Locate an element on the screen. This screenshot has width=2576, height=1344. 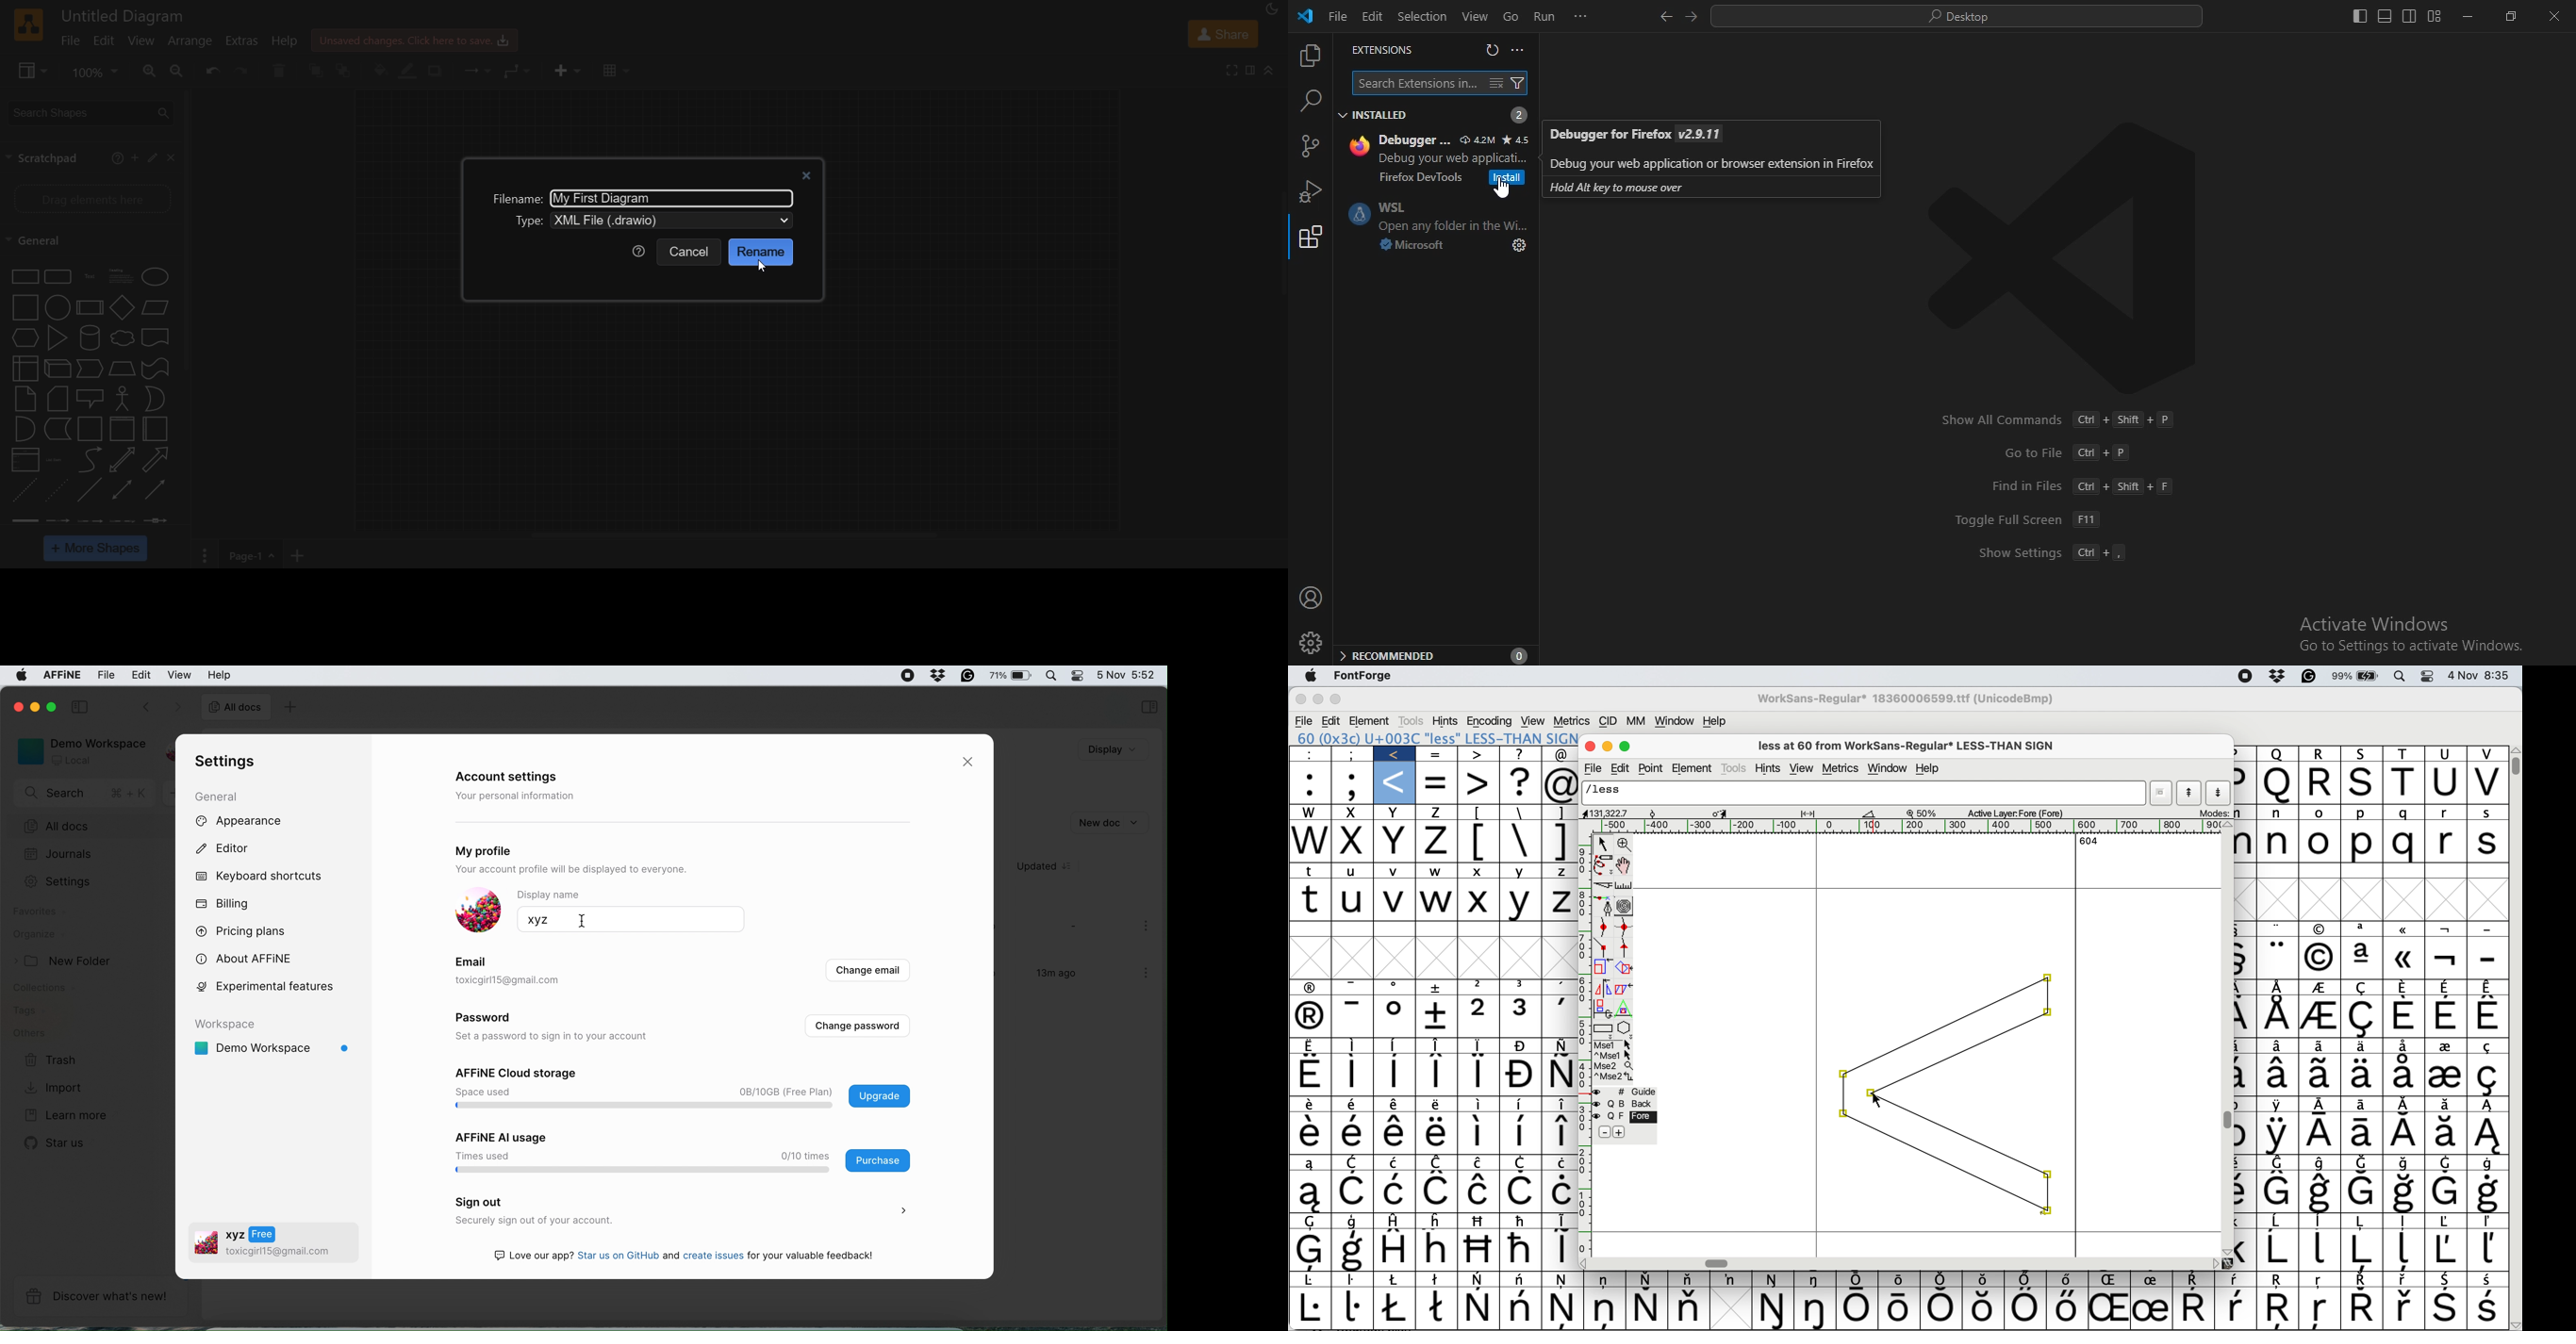
Symbol is located at coordinates (1478, 1280).